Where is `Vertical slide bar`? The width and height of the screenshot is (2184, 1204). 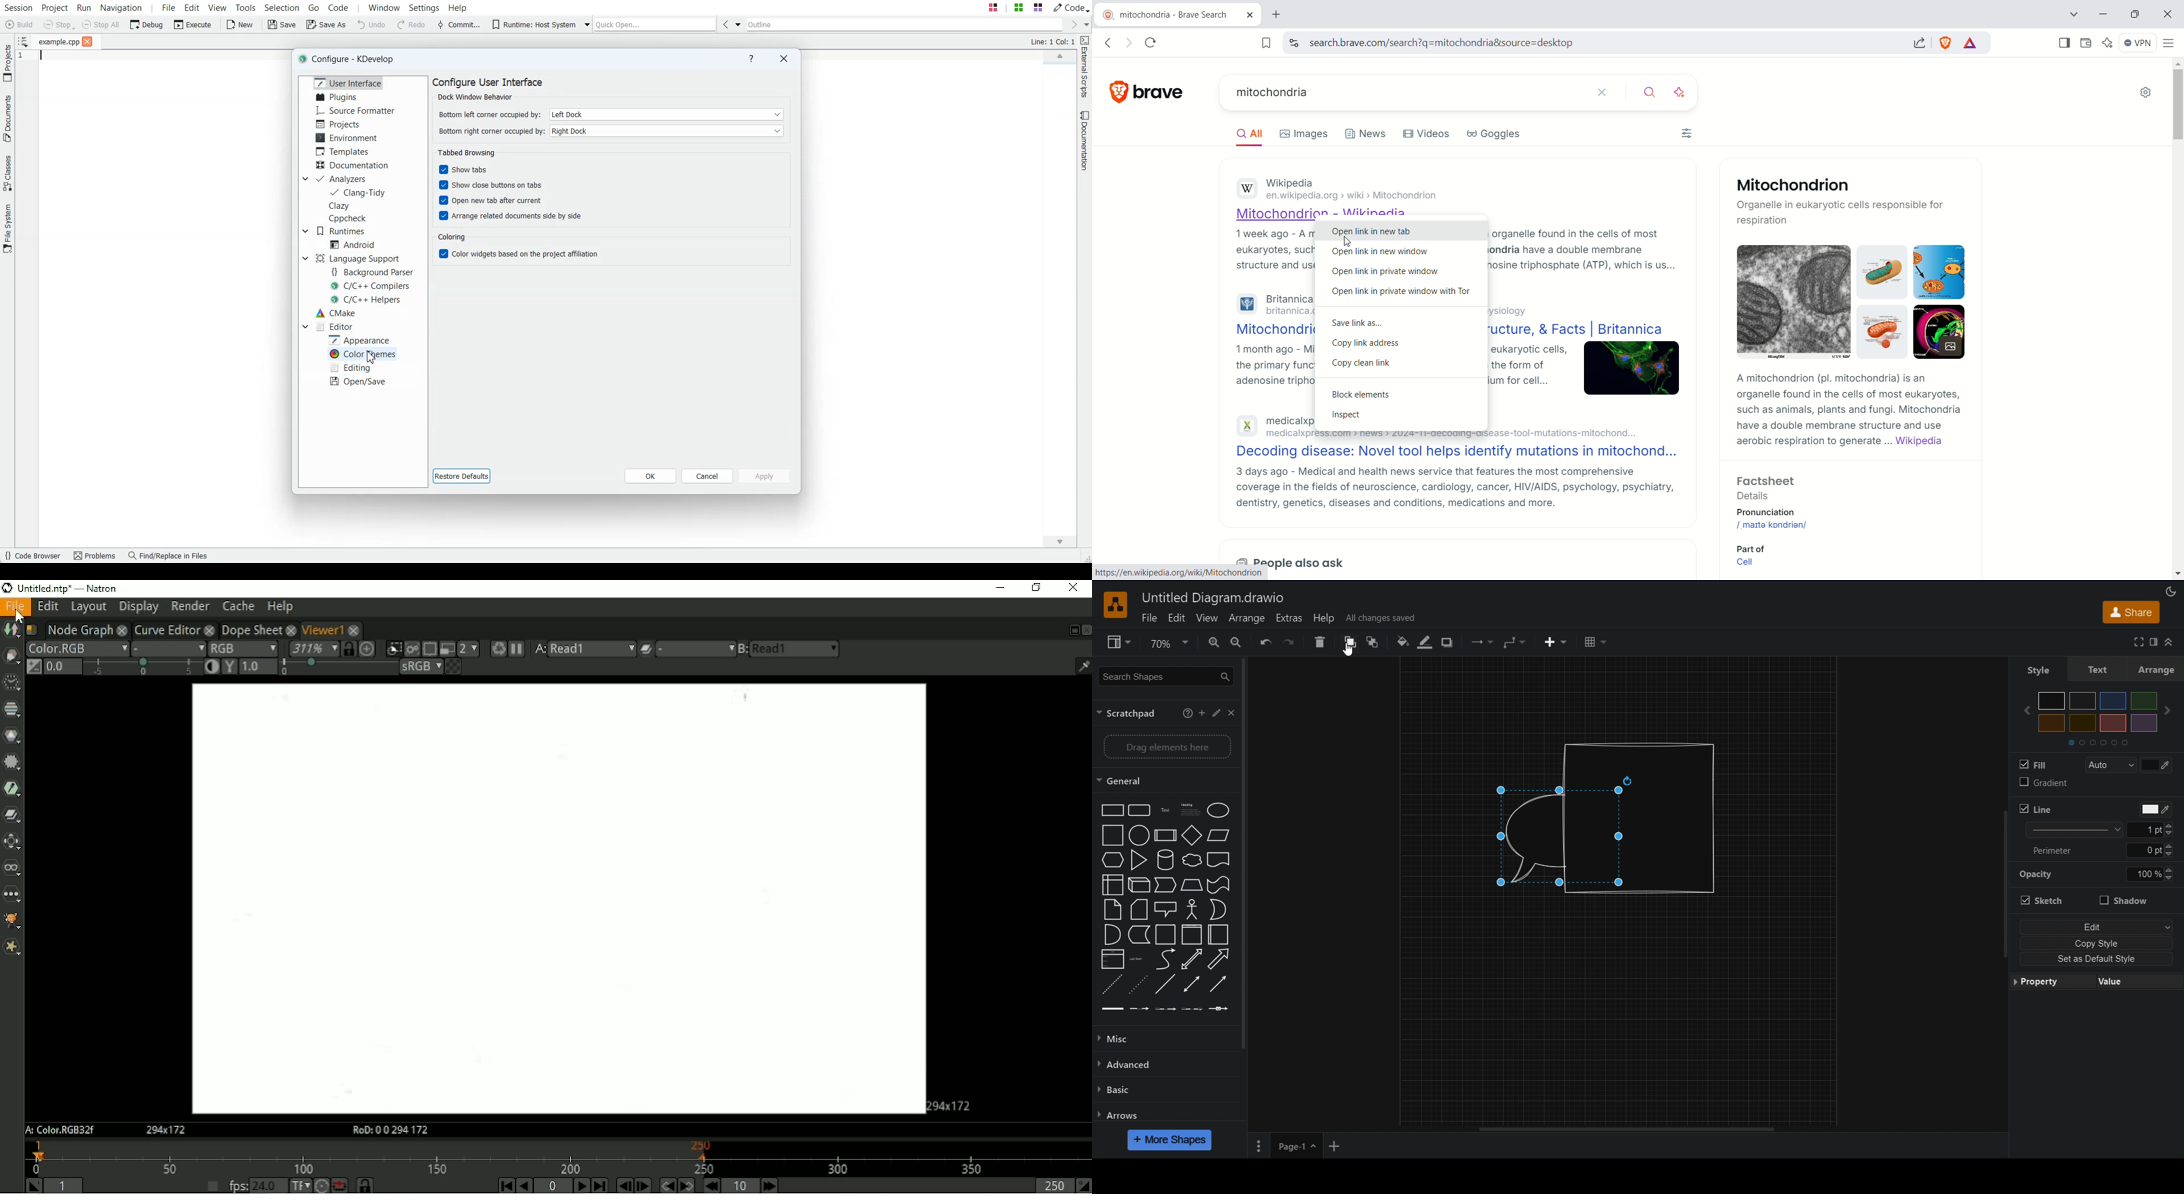
Vertical slide bar is located at coordinates (2005, 885).